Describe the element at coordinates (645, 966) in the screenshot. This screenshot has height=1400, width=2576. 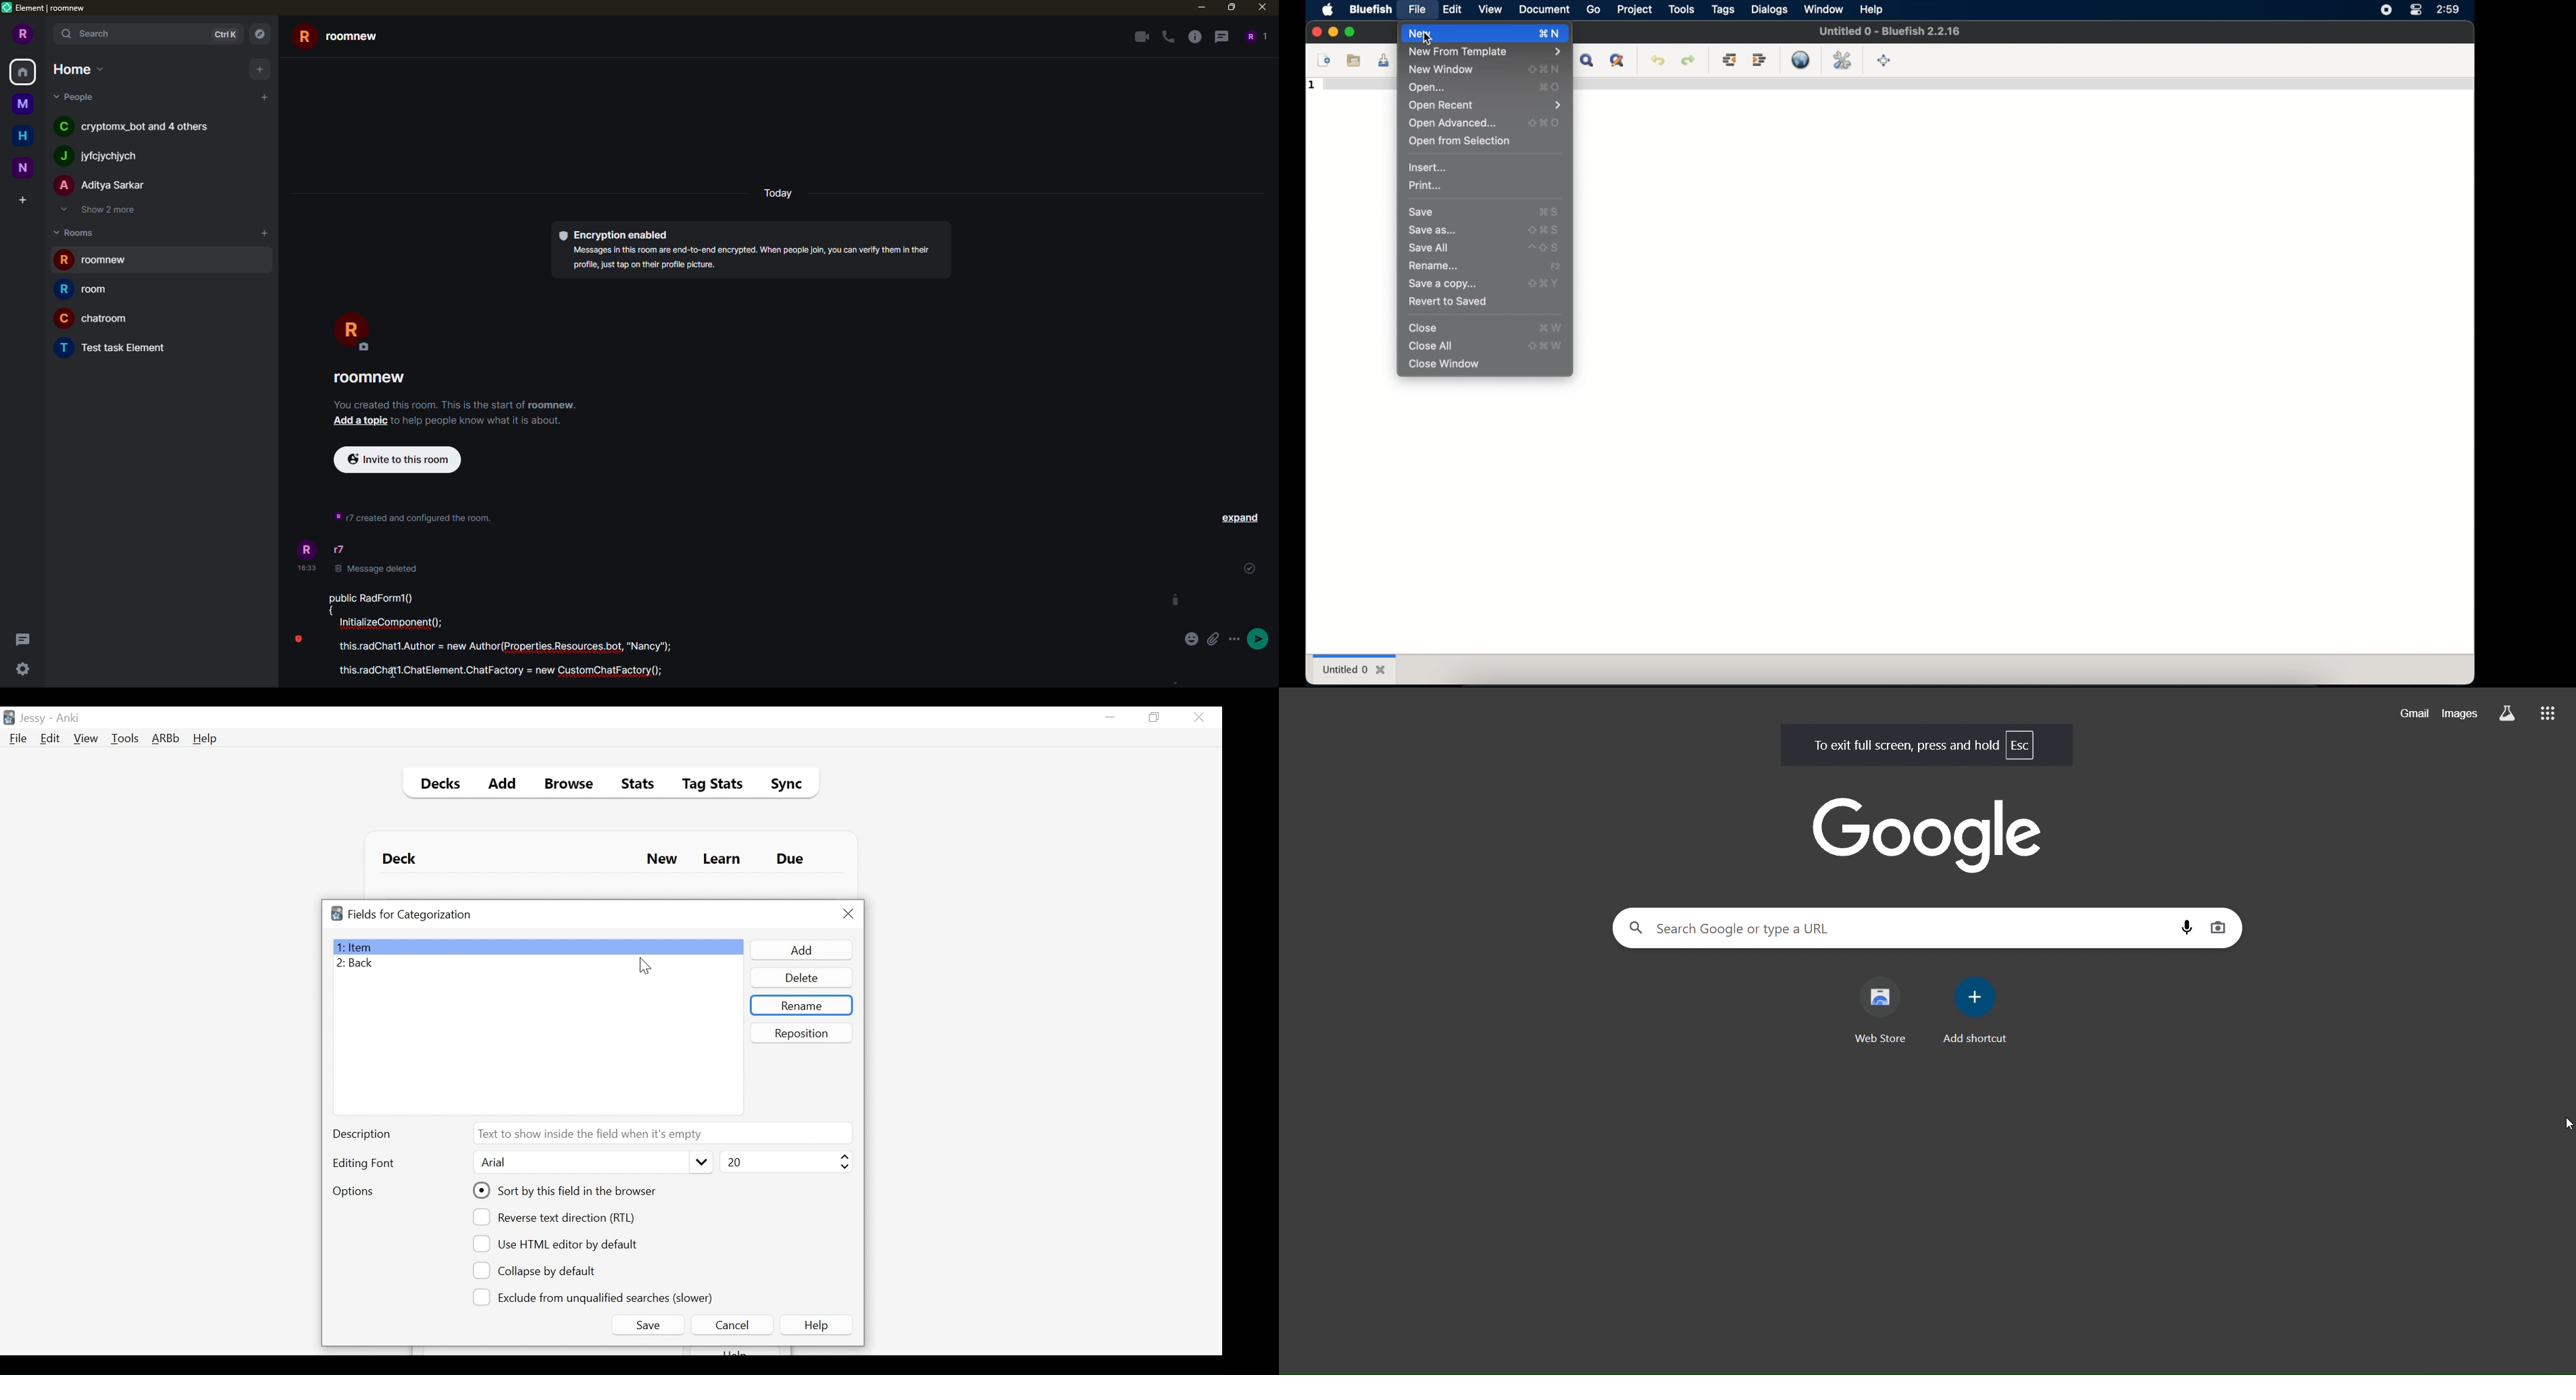
I see `Cursor` at that location.